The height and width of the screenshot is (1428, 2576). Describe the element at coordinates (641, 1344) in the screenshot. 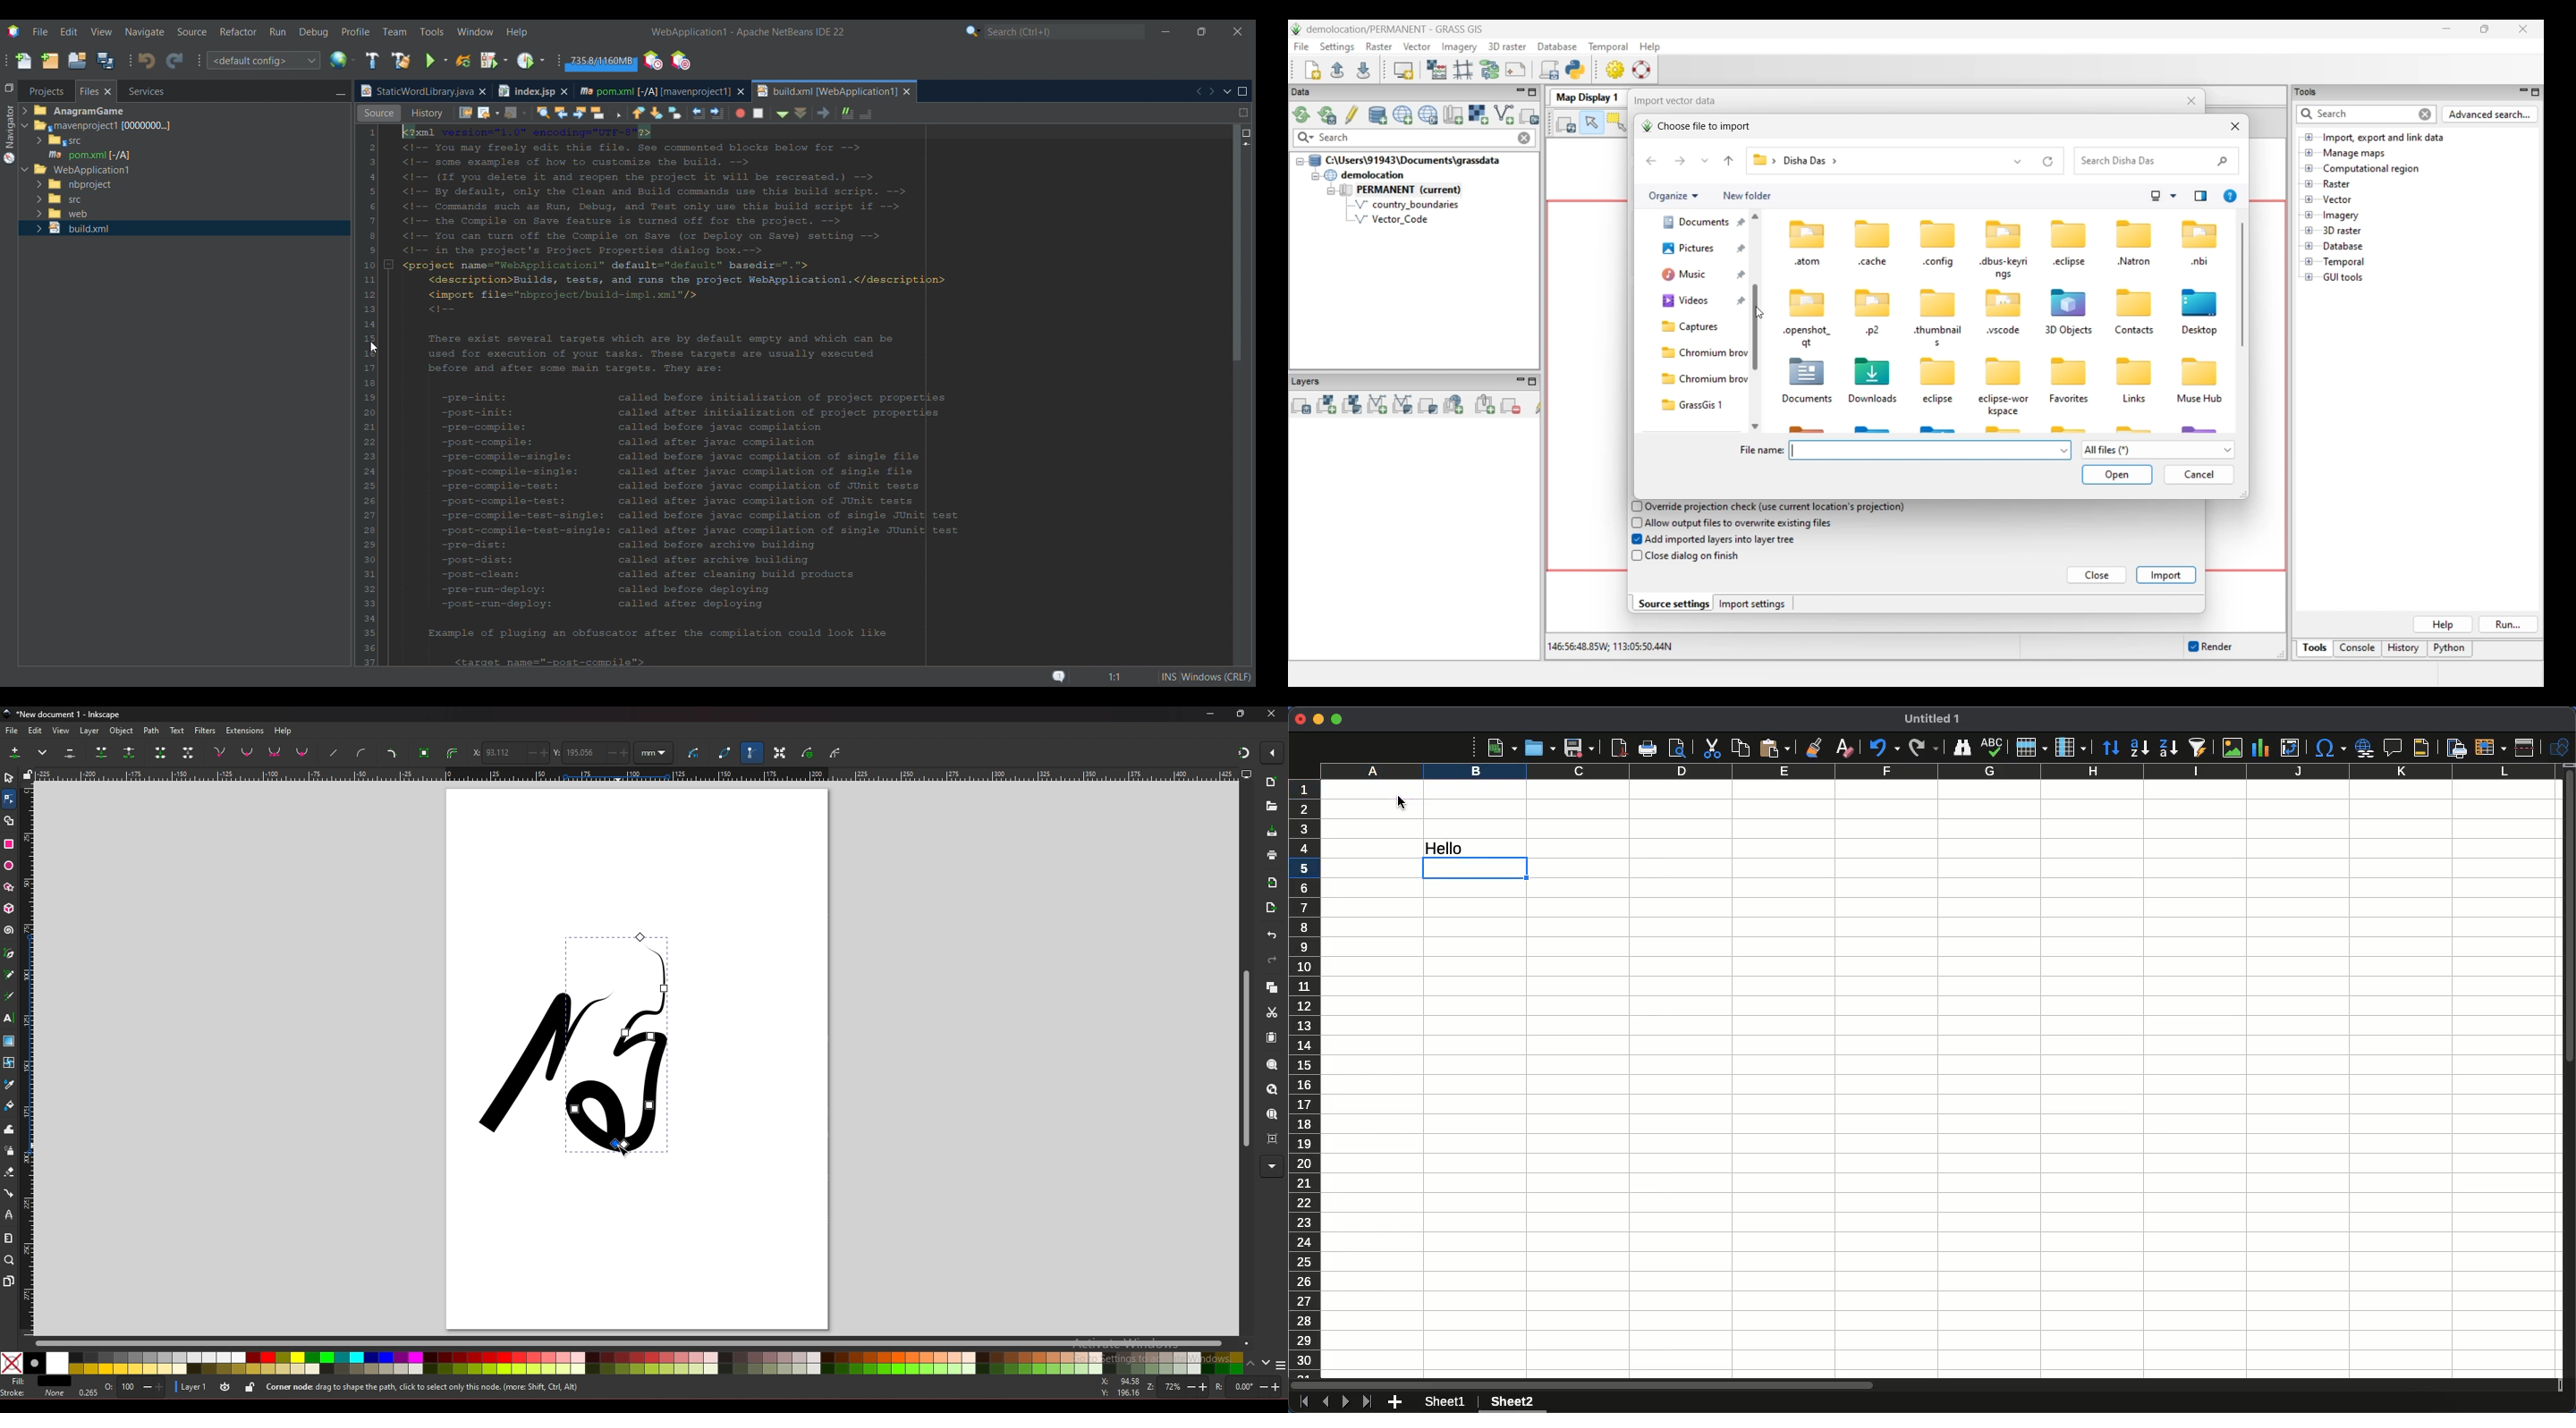

I see `scroll bar` at that location.